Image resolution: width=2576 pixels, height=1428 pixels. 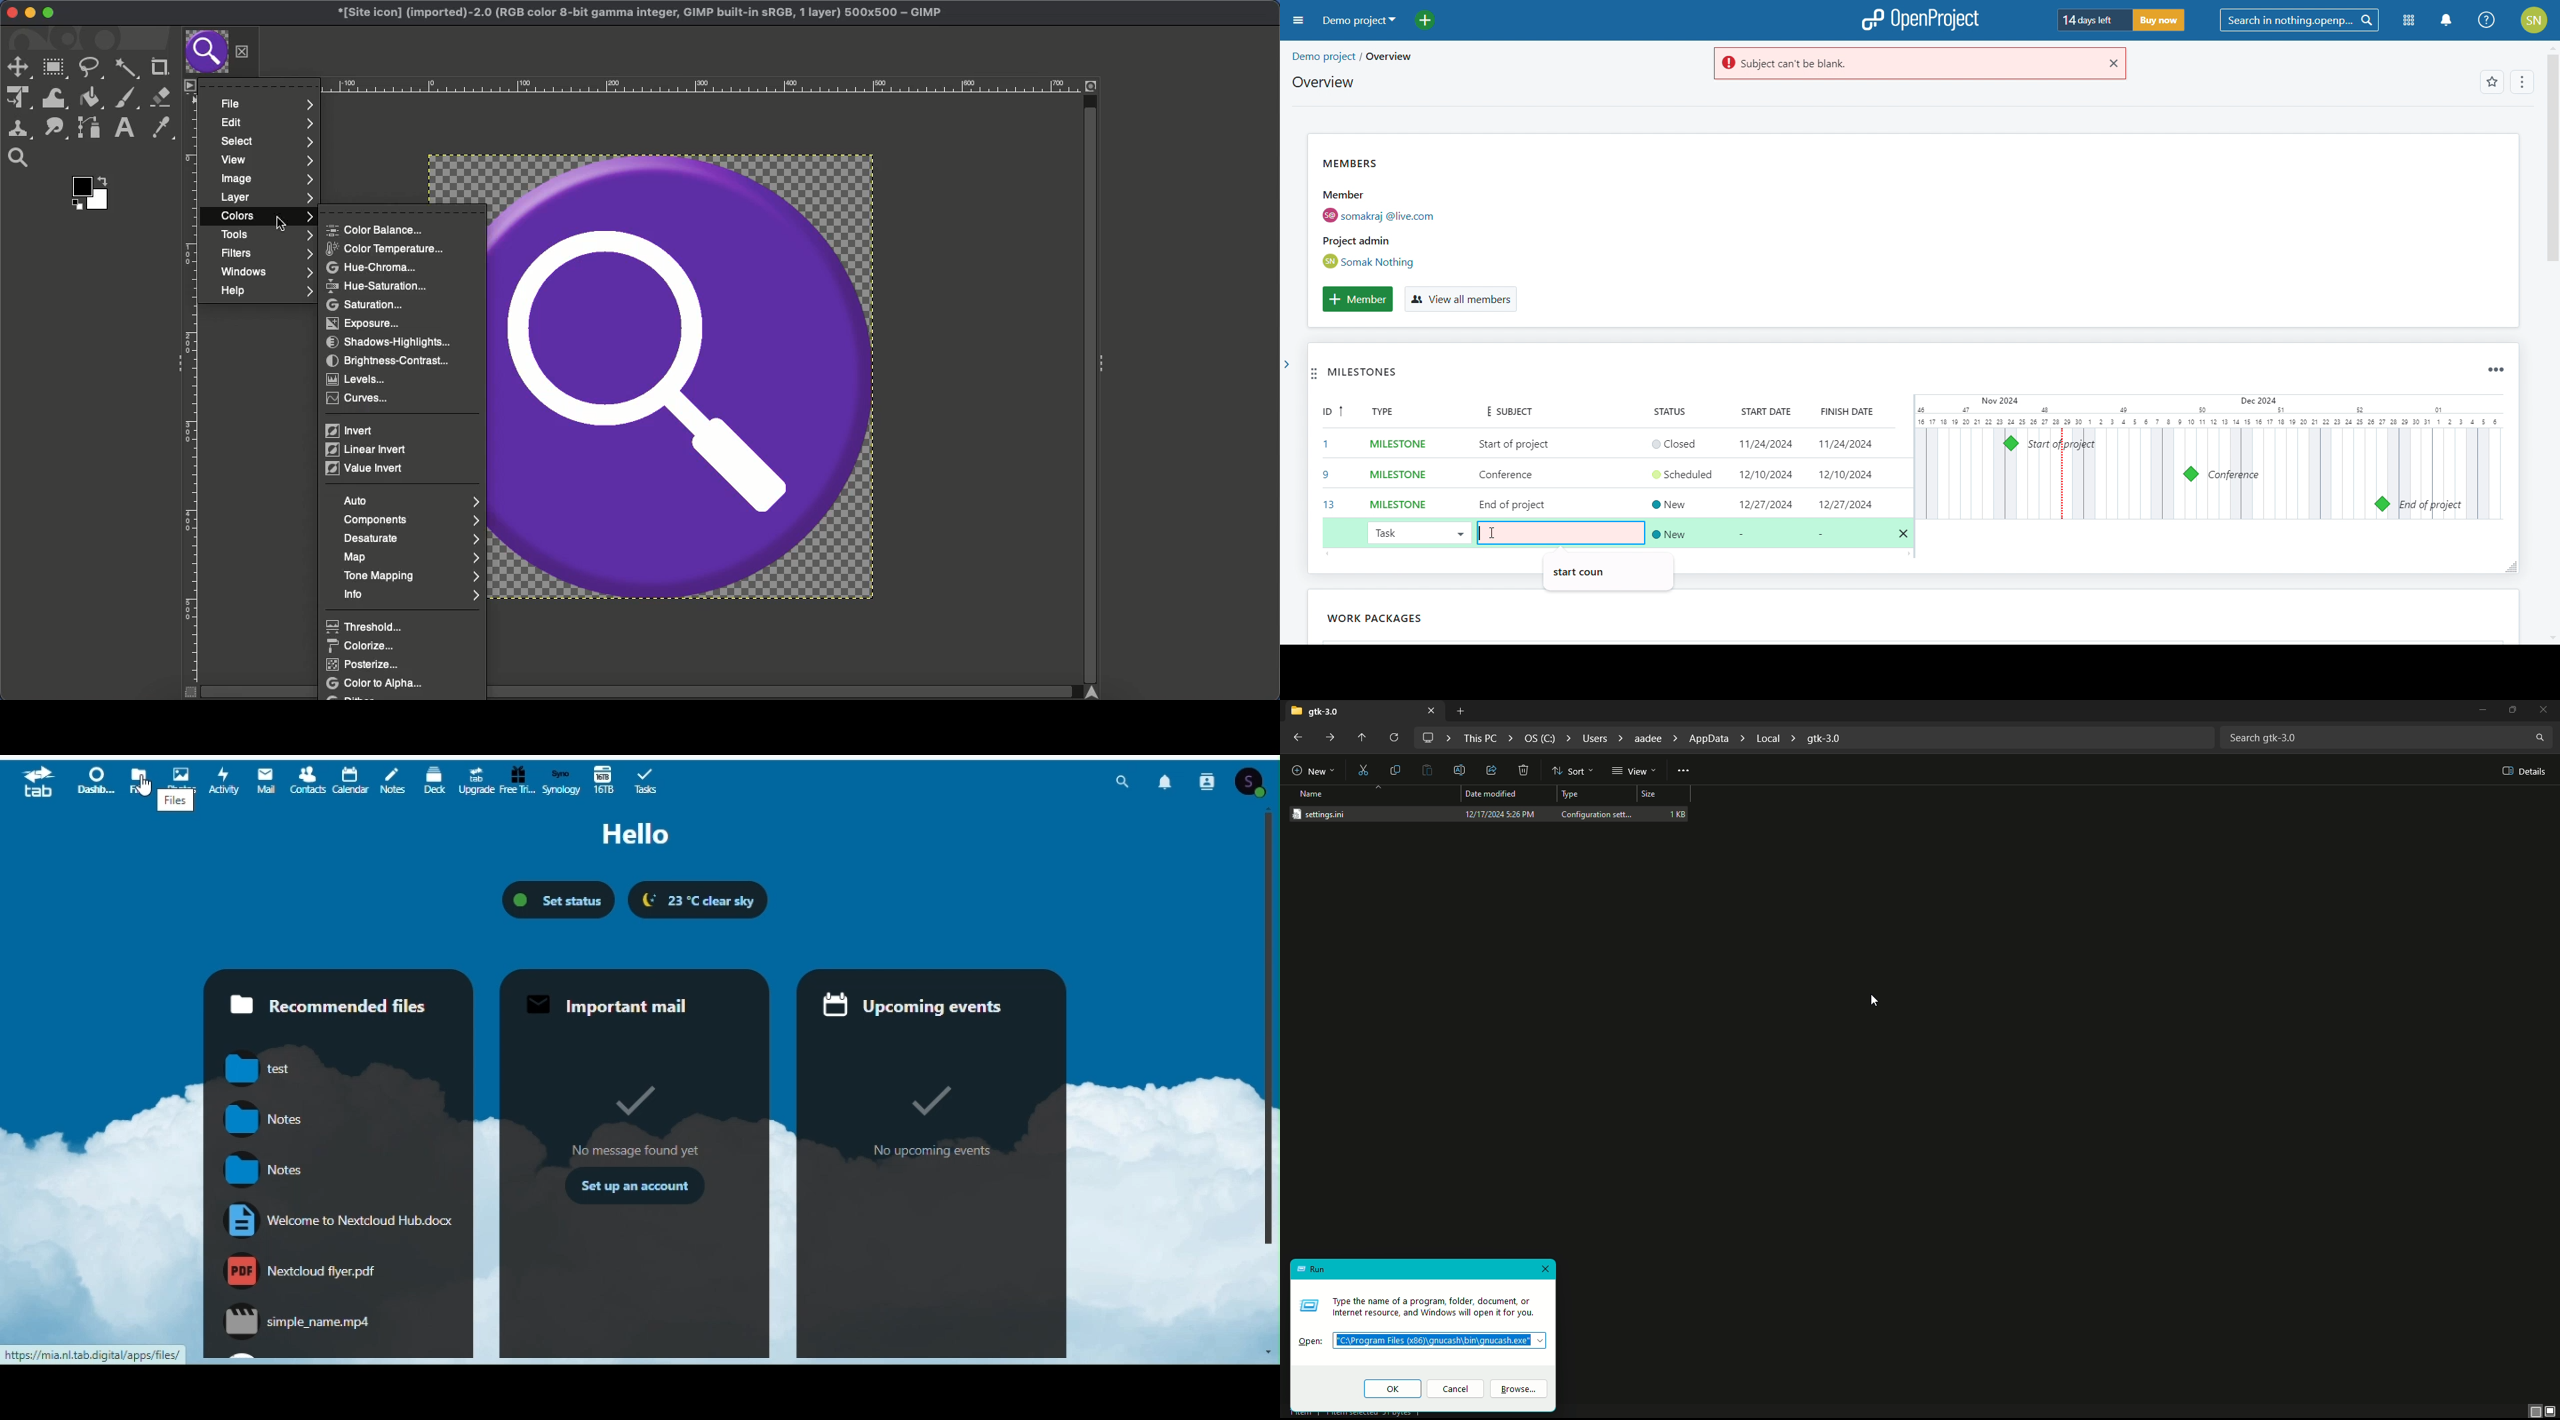 What do you see at coordinates (377, 231) in the screenshot?
I see `Color balance` at bounding box center [377, 231].